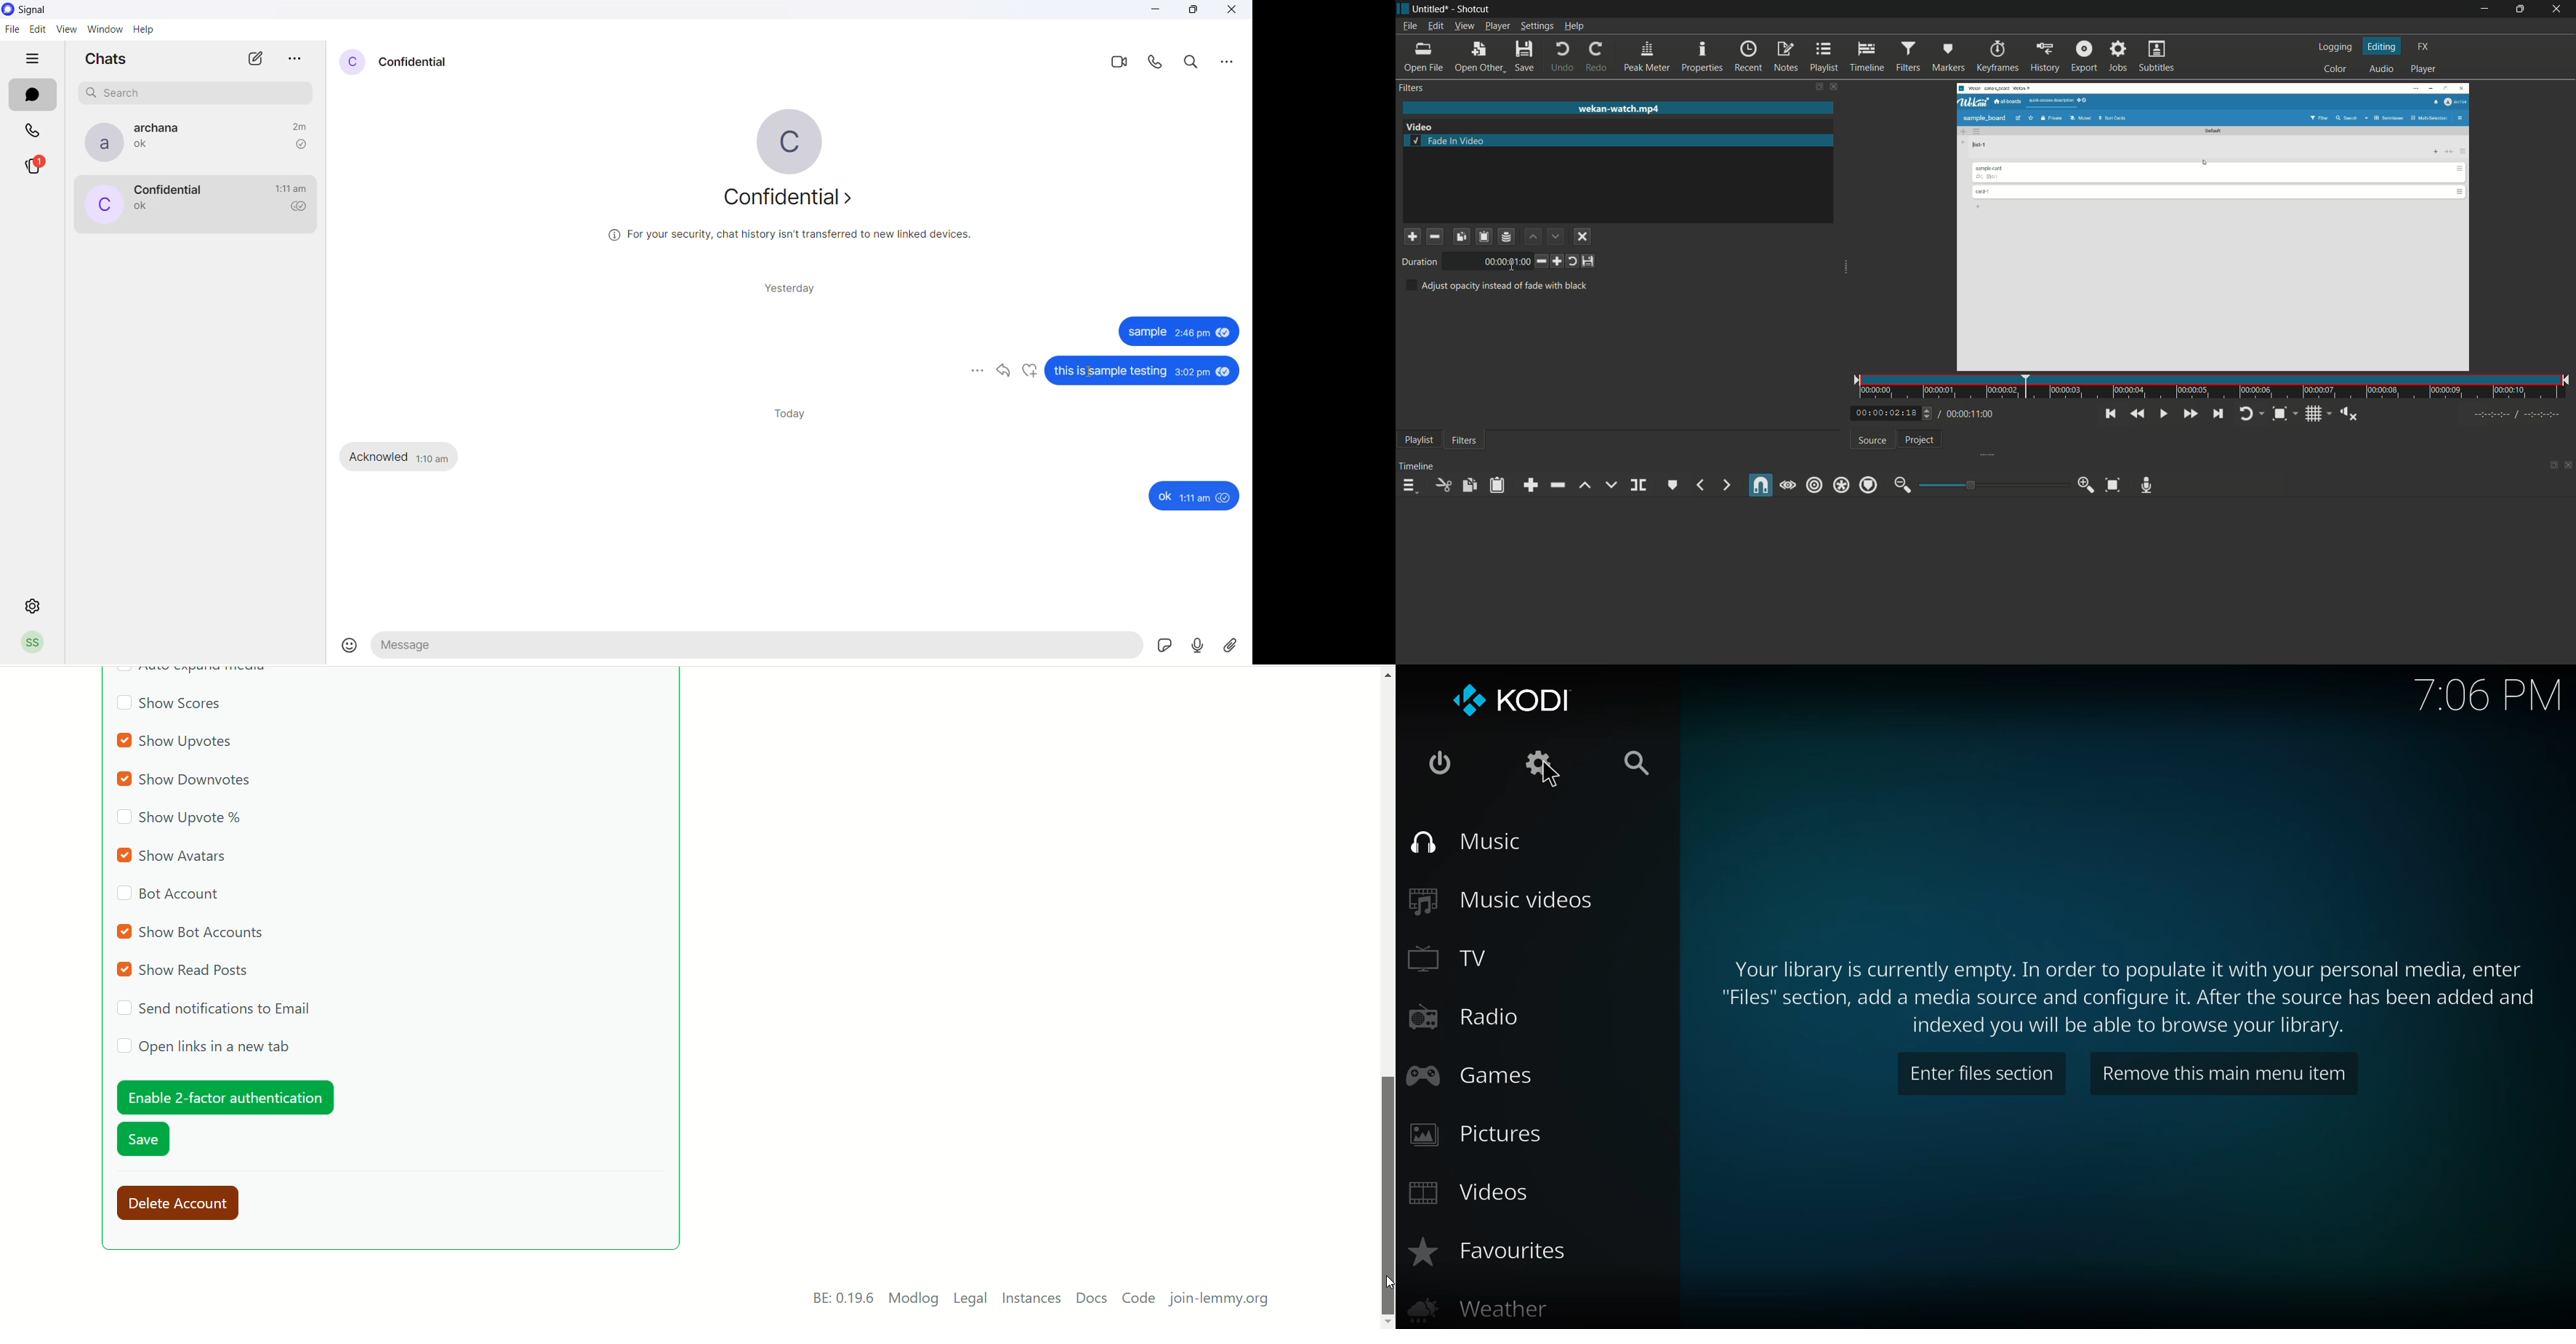 The width and height of the screenshot is (2576, 1344). What do you see at coordinates (1422, 57) in the screenshot?
I see `open file` at bounding box center [1422, 57].